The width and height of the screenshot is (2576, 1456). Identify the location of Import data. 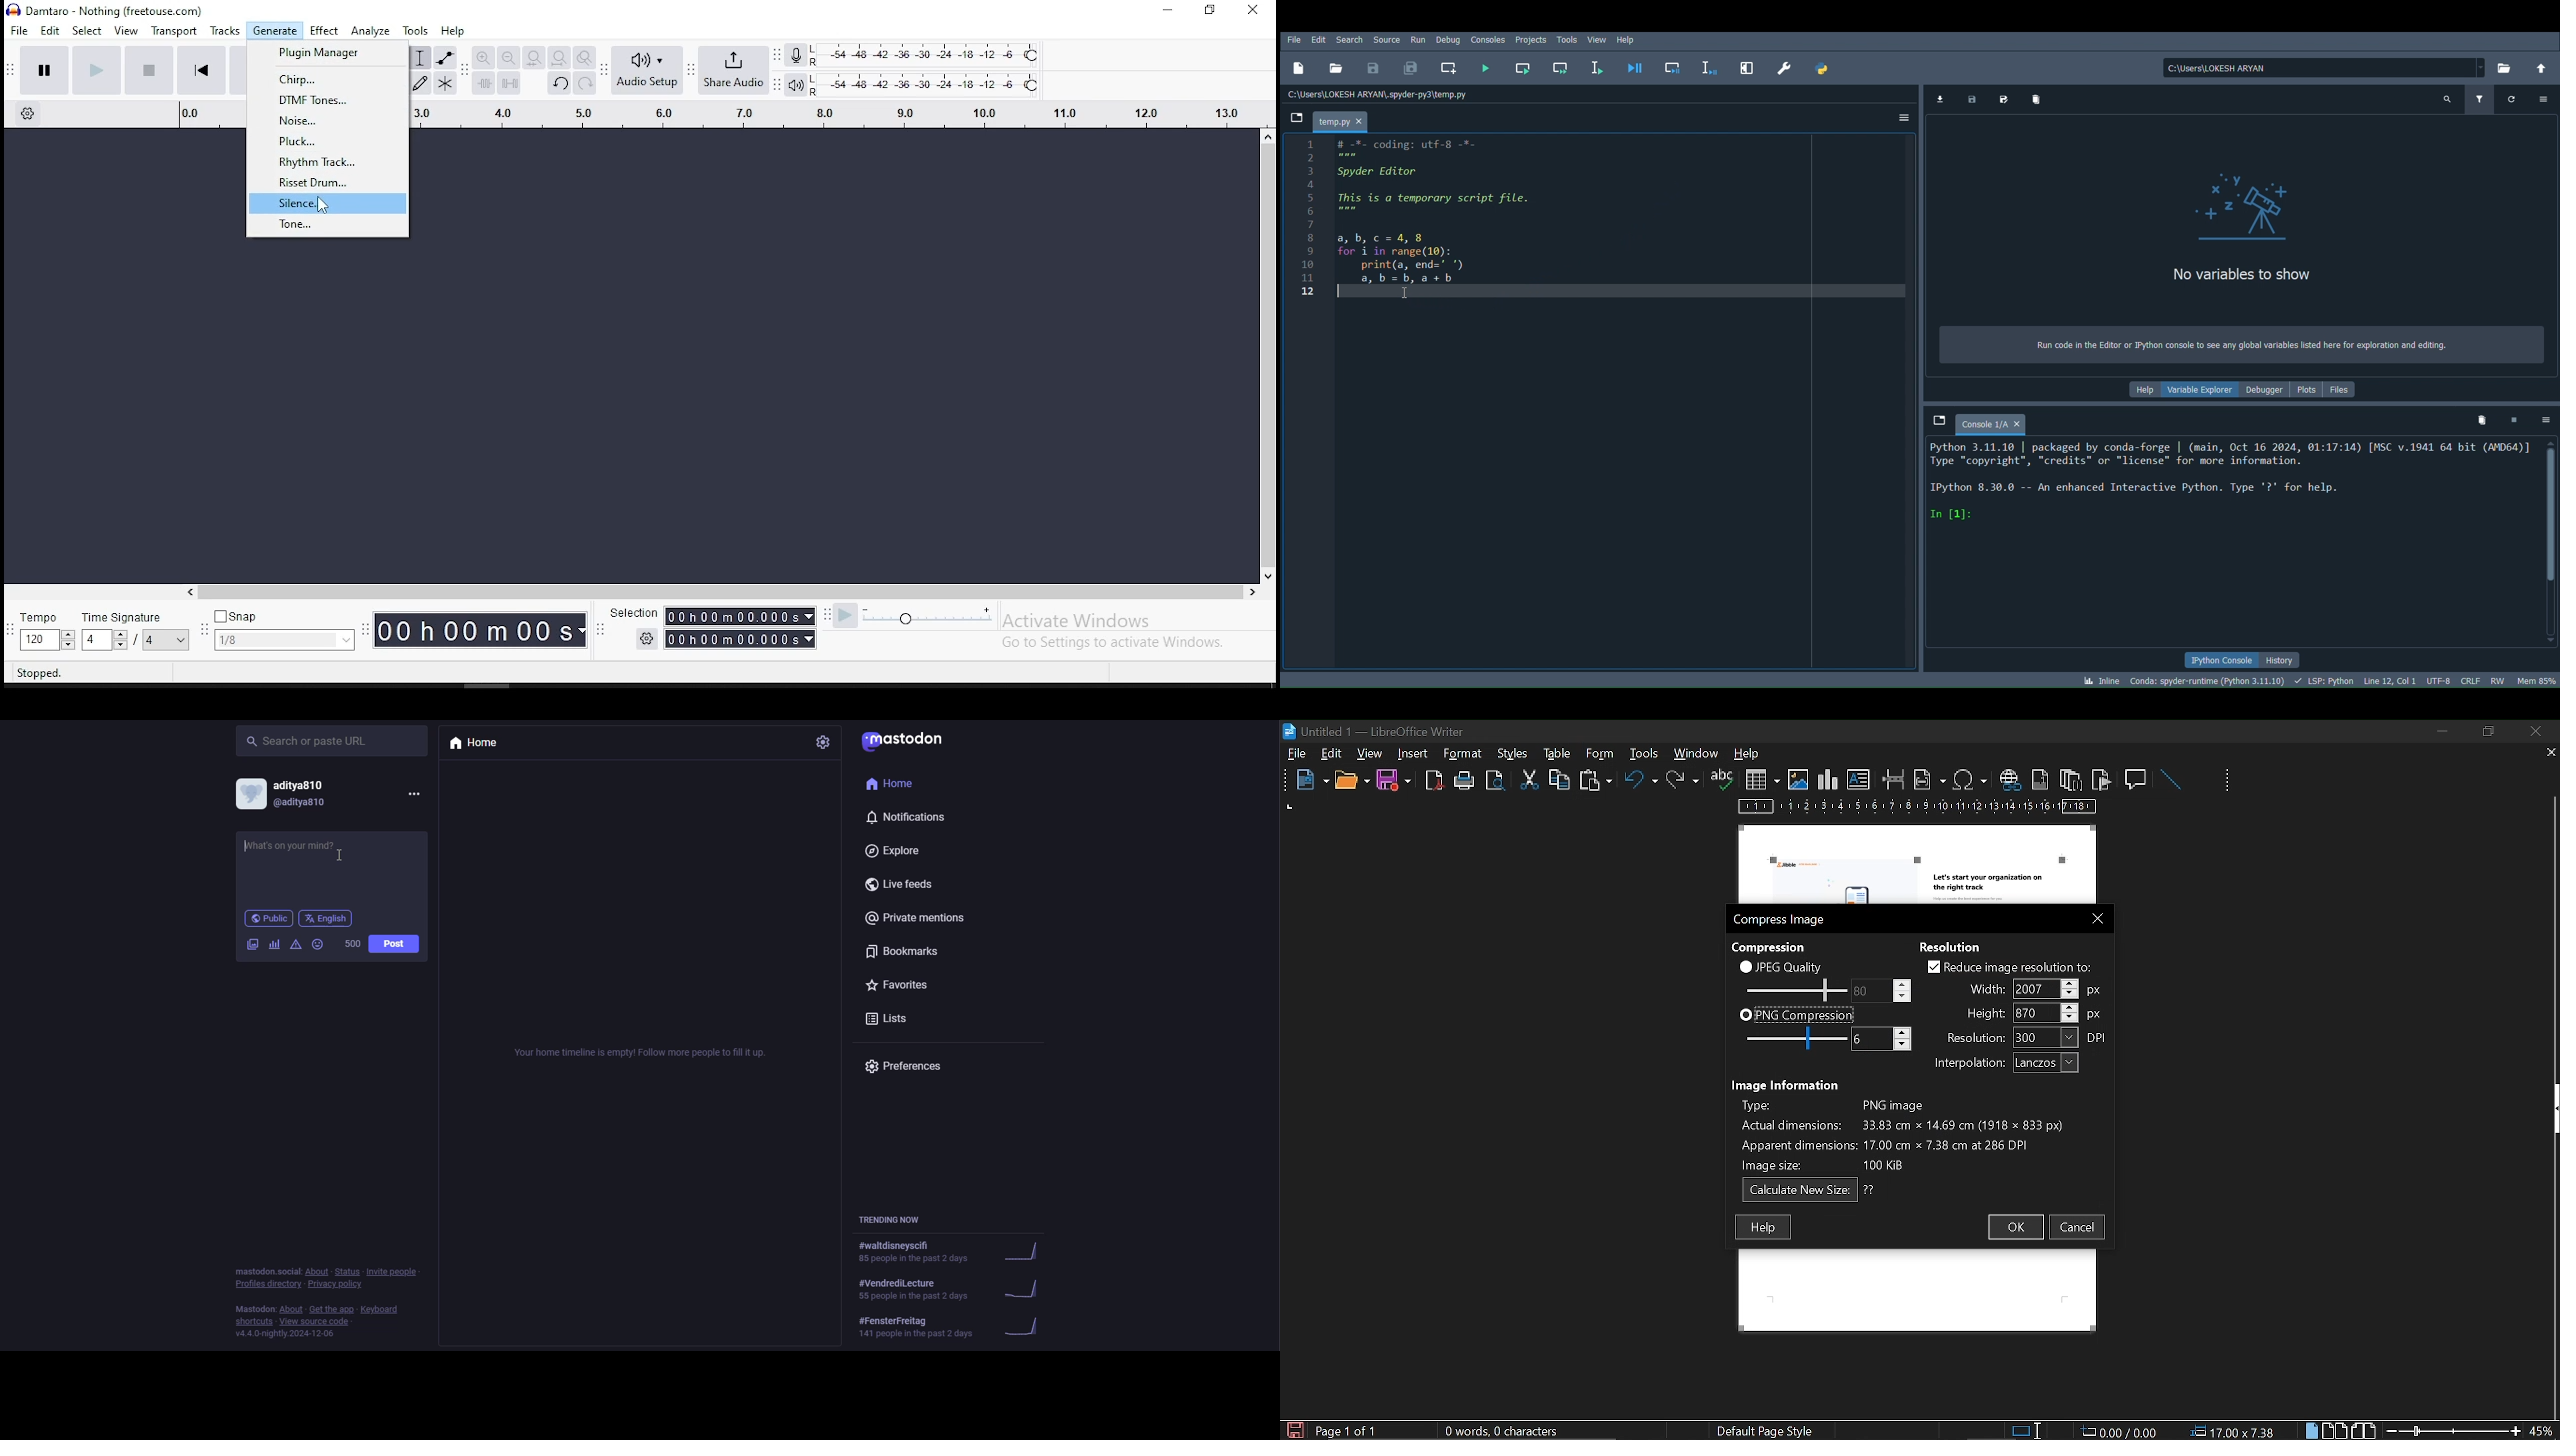
(1941, 97).